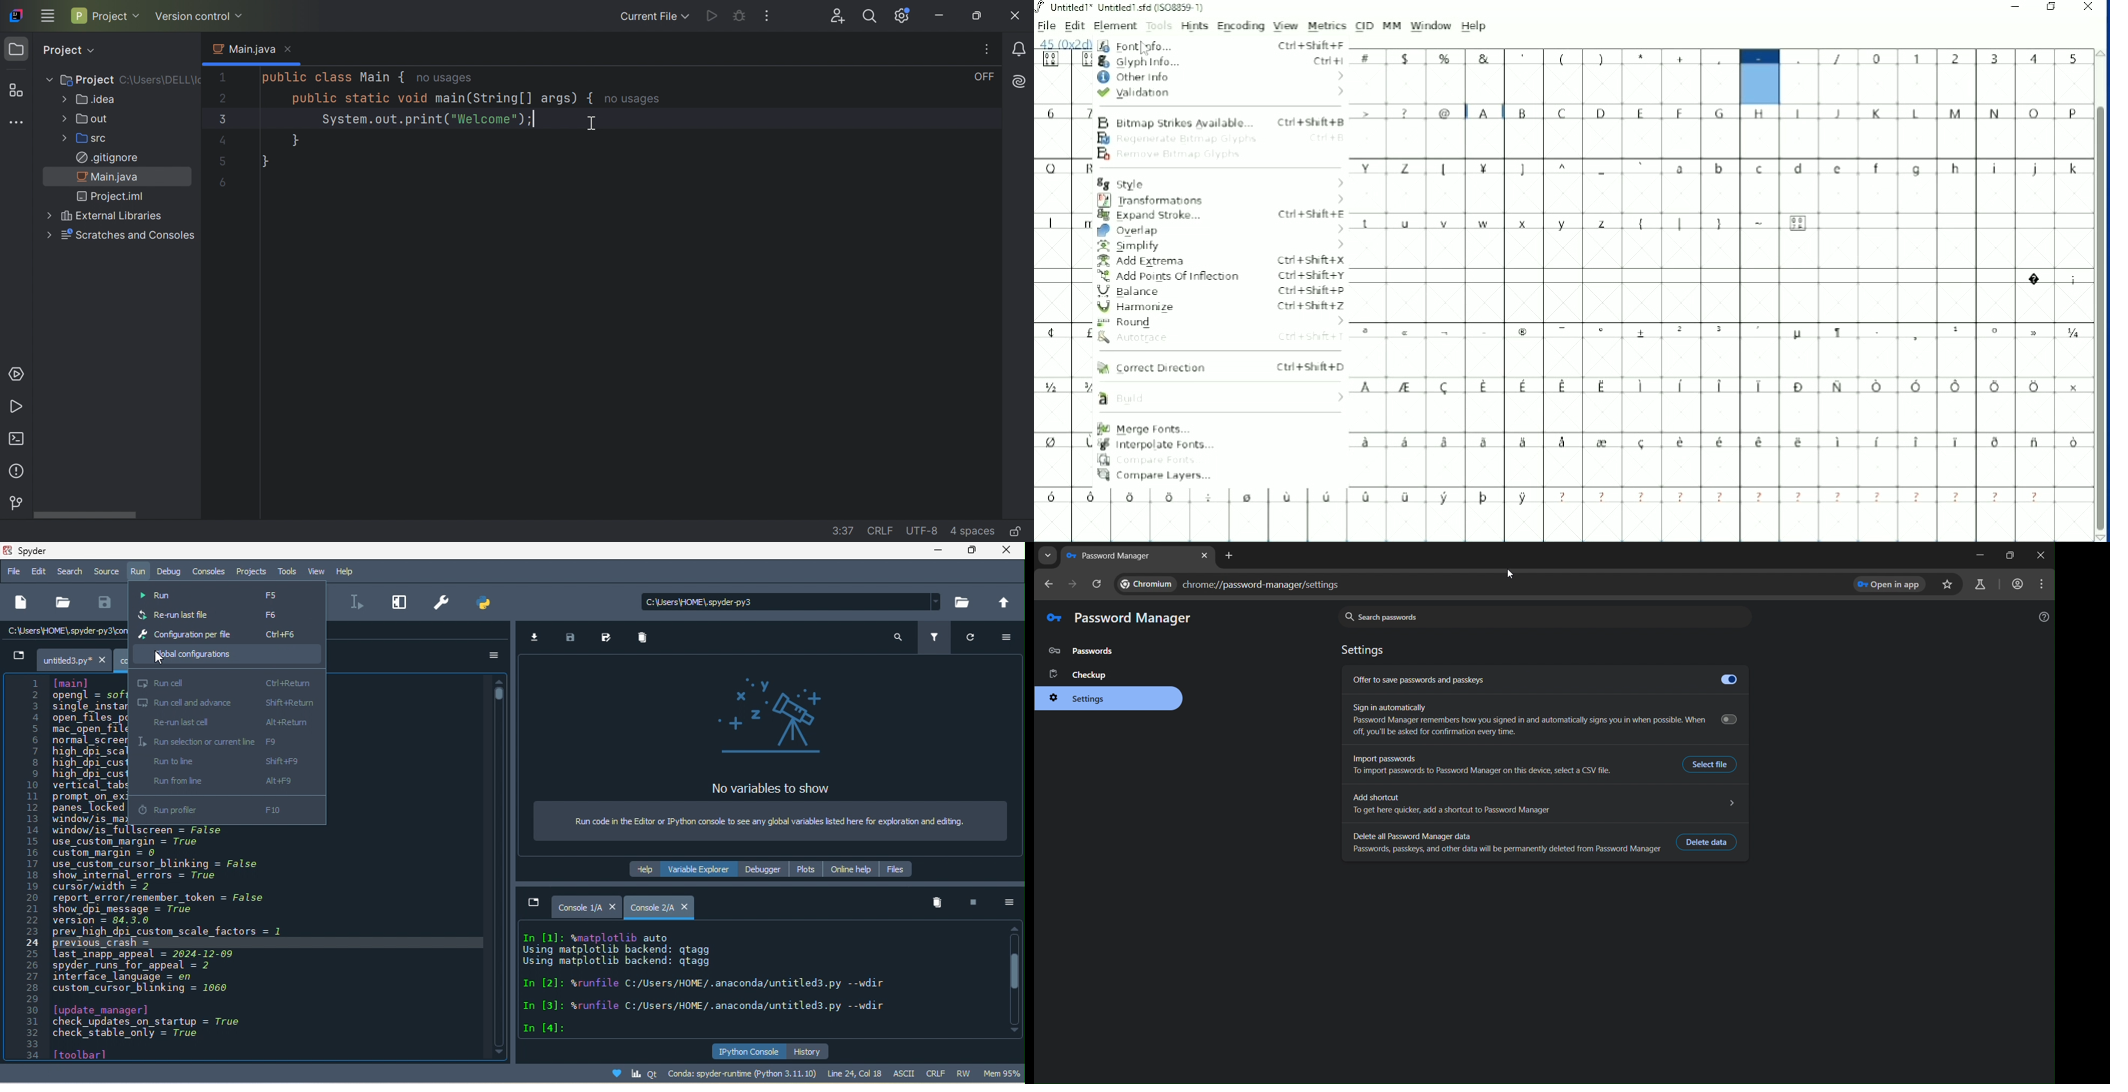 The width and height of the screenshot is (2128, 1092). I want to click on Validation, so click(1220, 93).